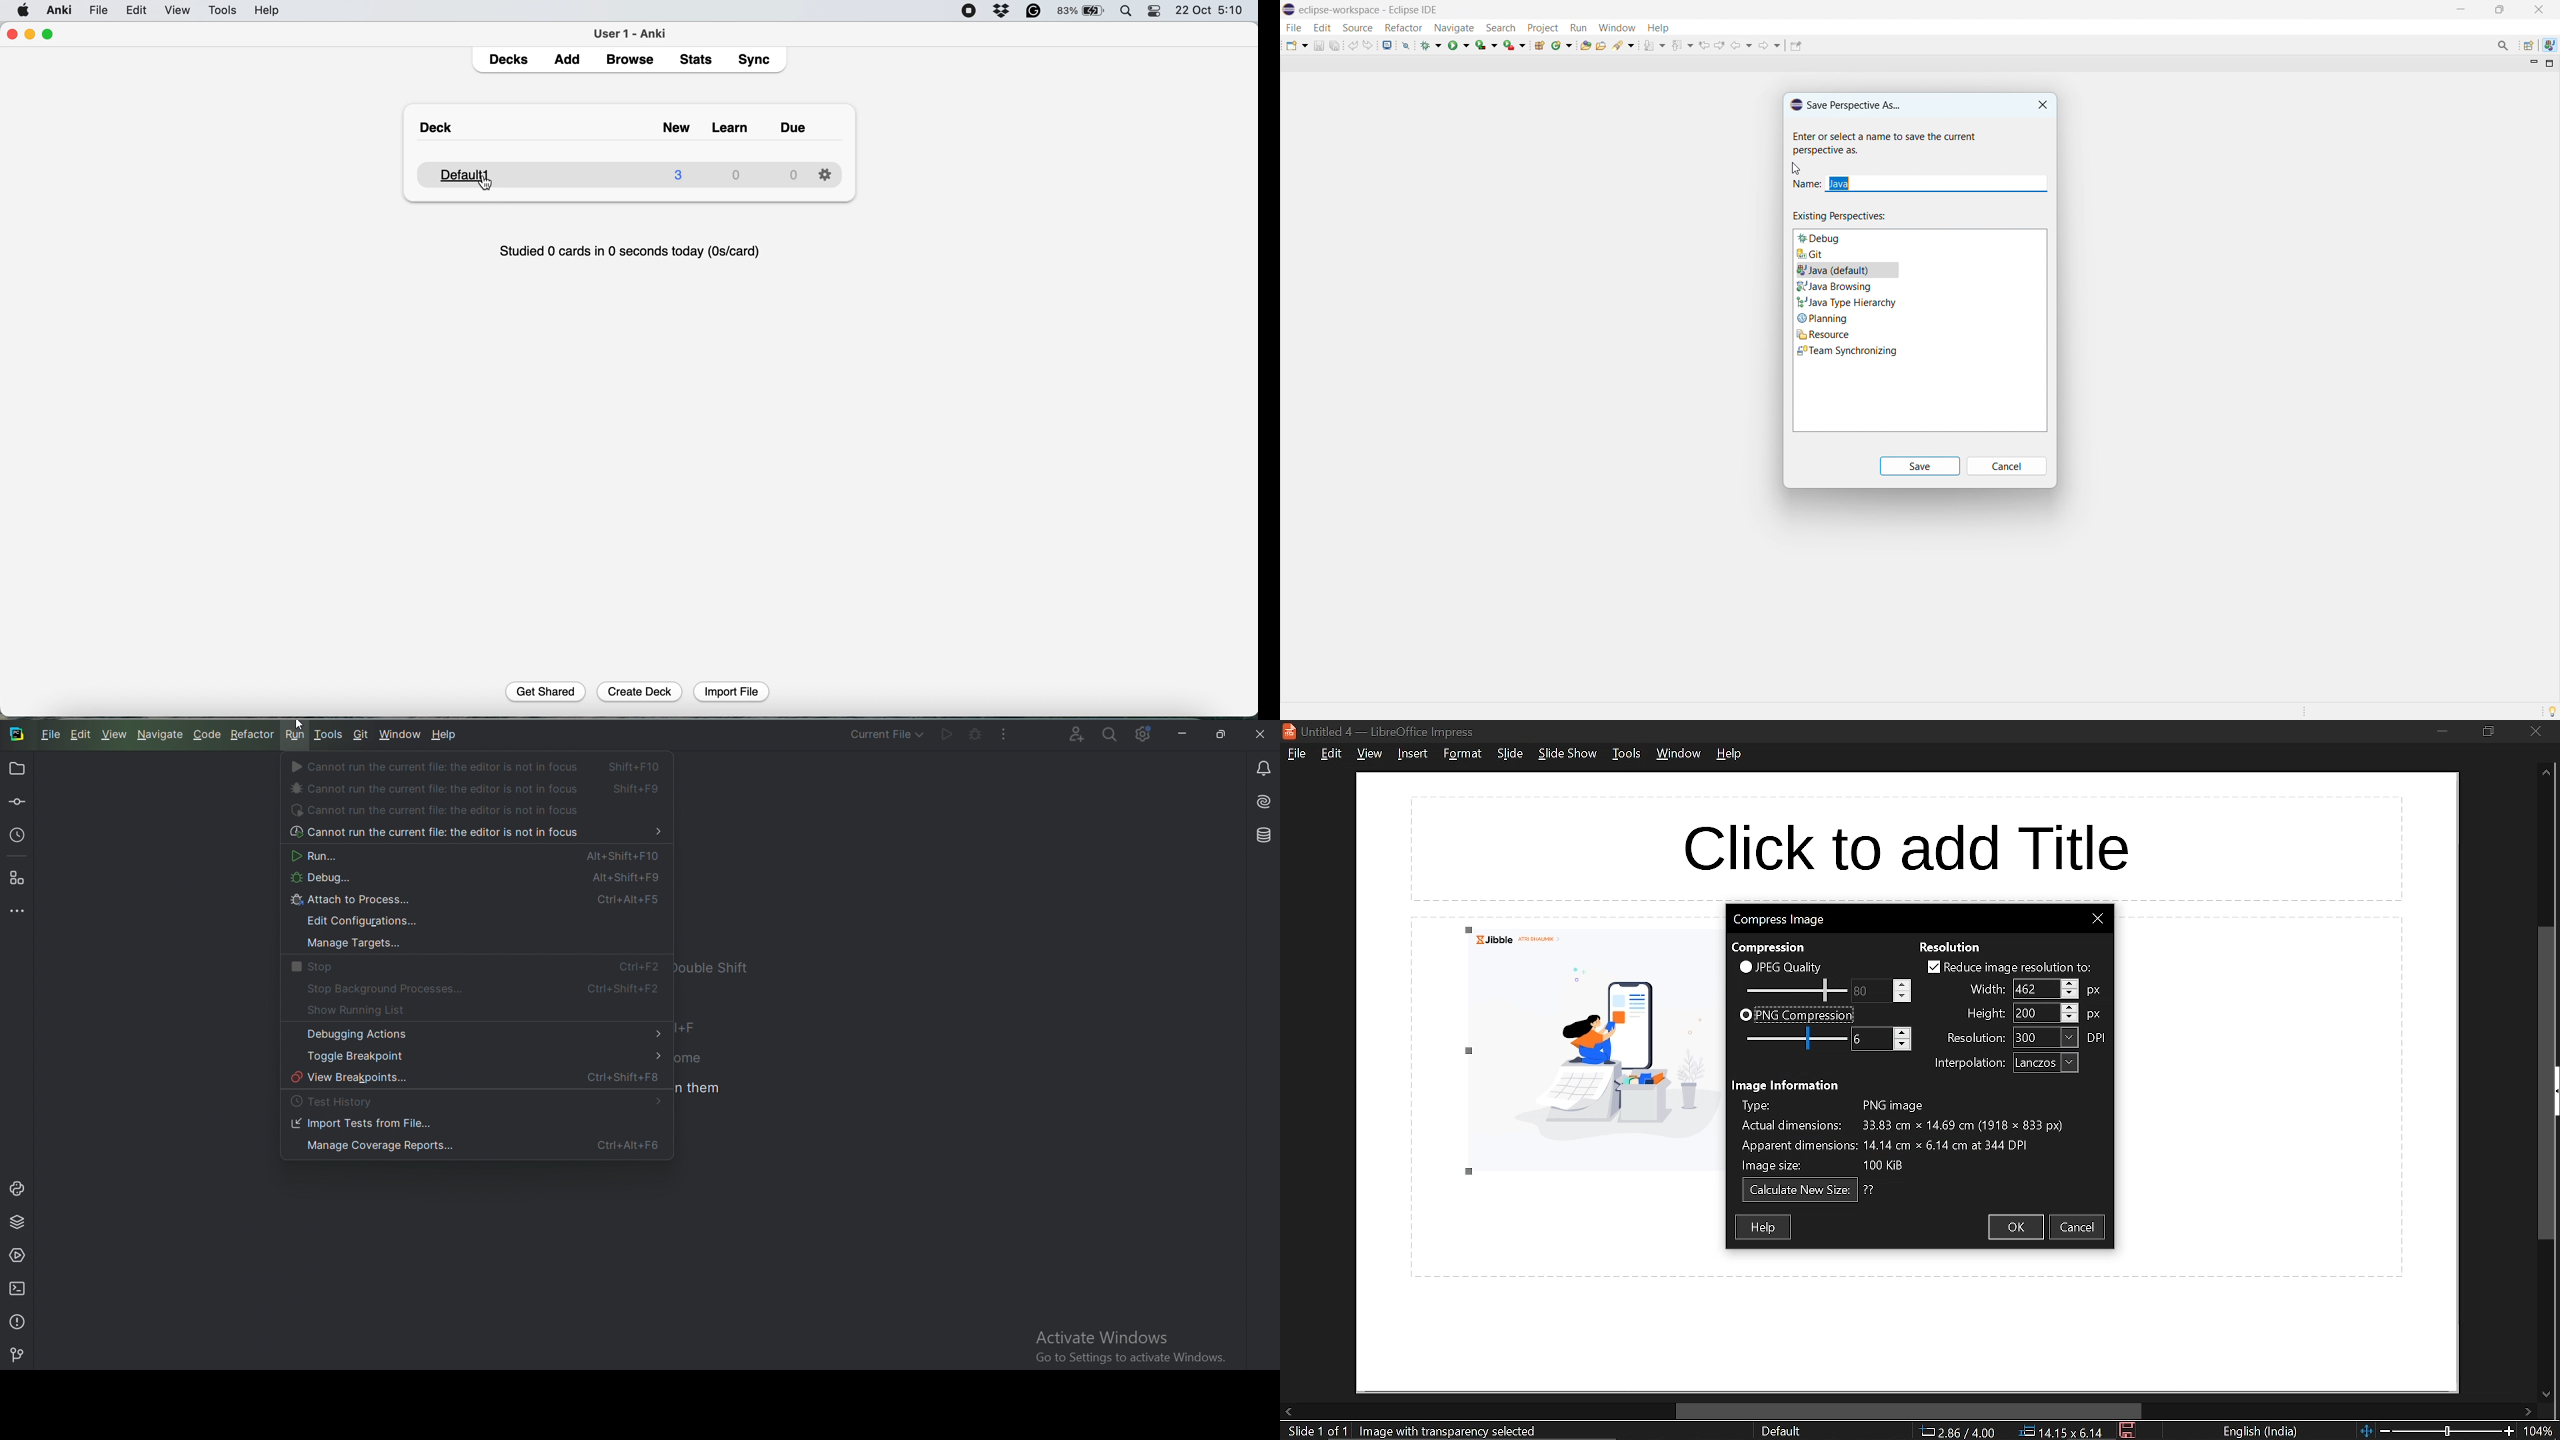 Image resolution: width=2576 pixels, height=1456 pixels. Describe the element at coordinates (481, 989) in the screenshot. I see `Stop background process` at that location.